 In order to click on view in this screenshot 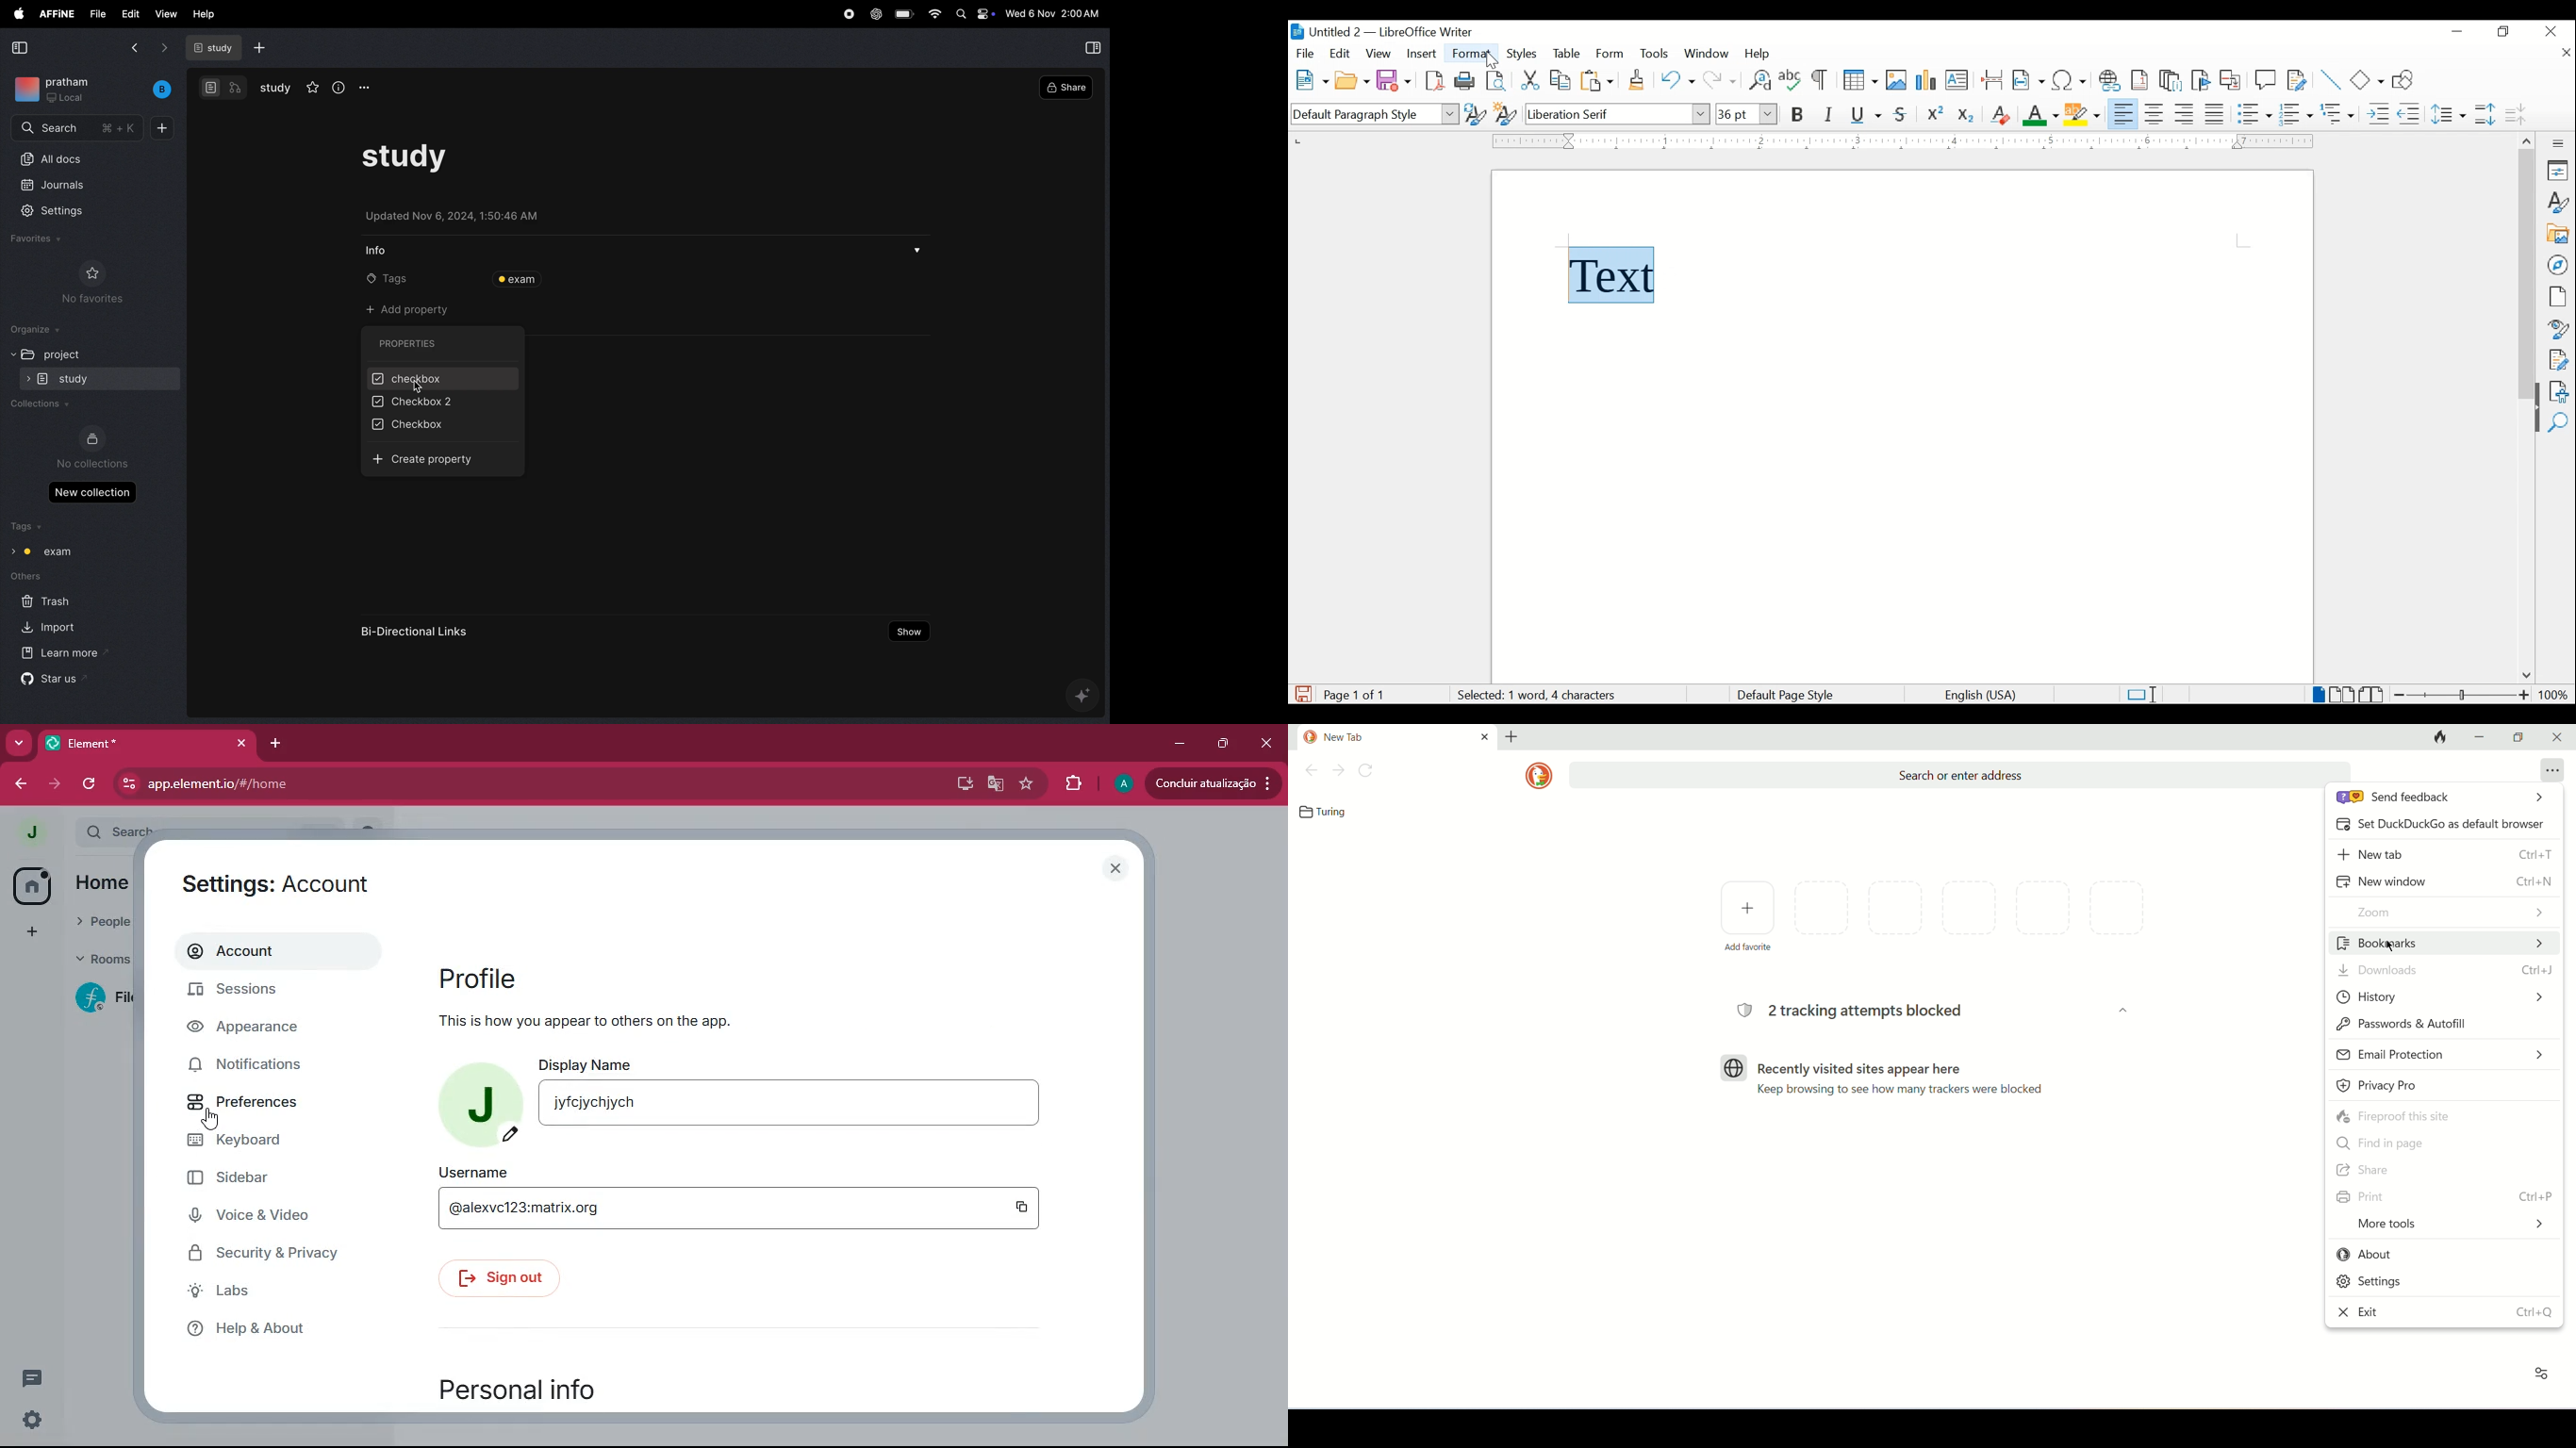, I will do `click(166, 14)`.